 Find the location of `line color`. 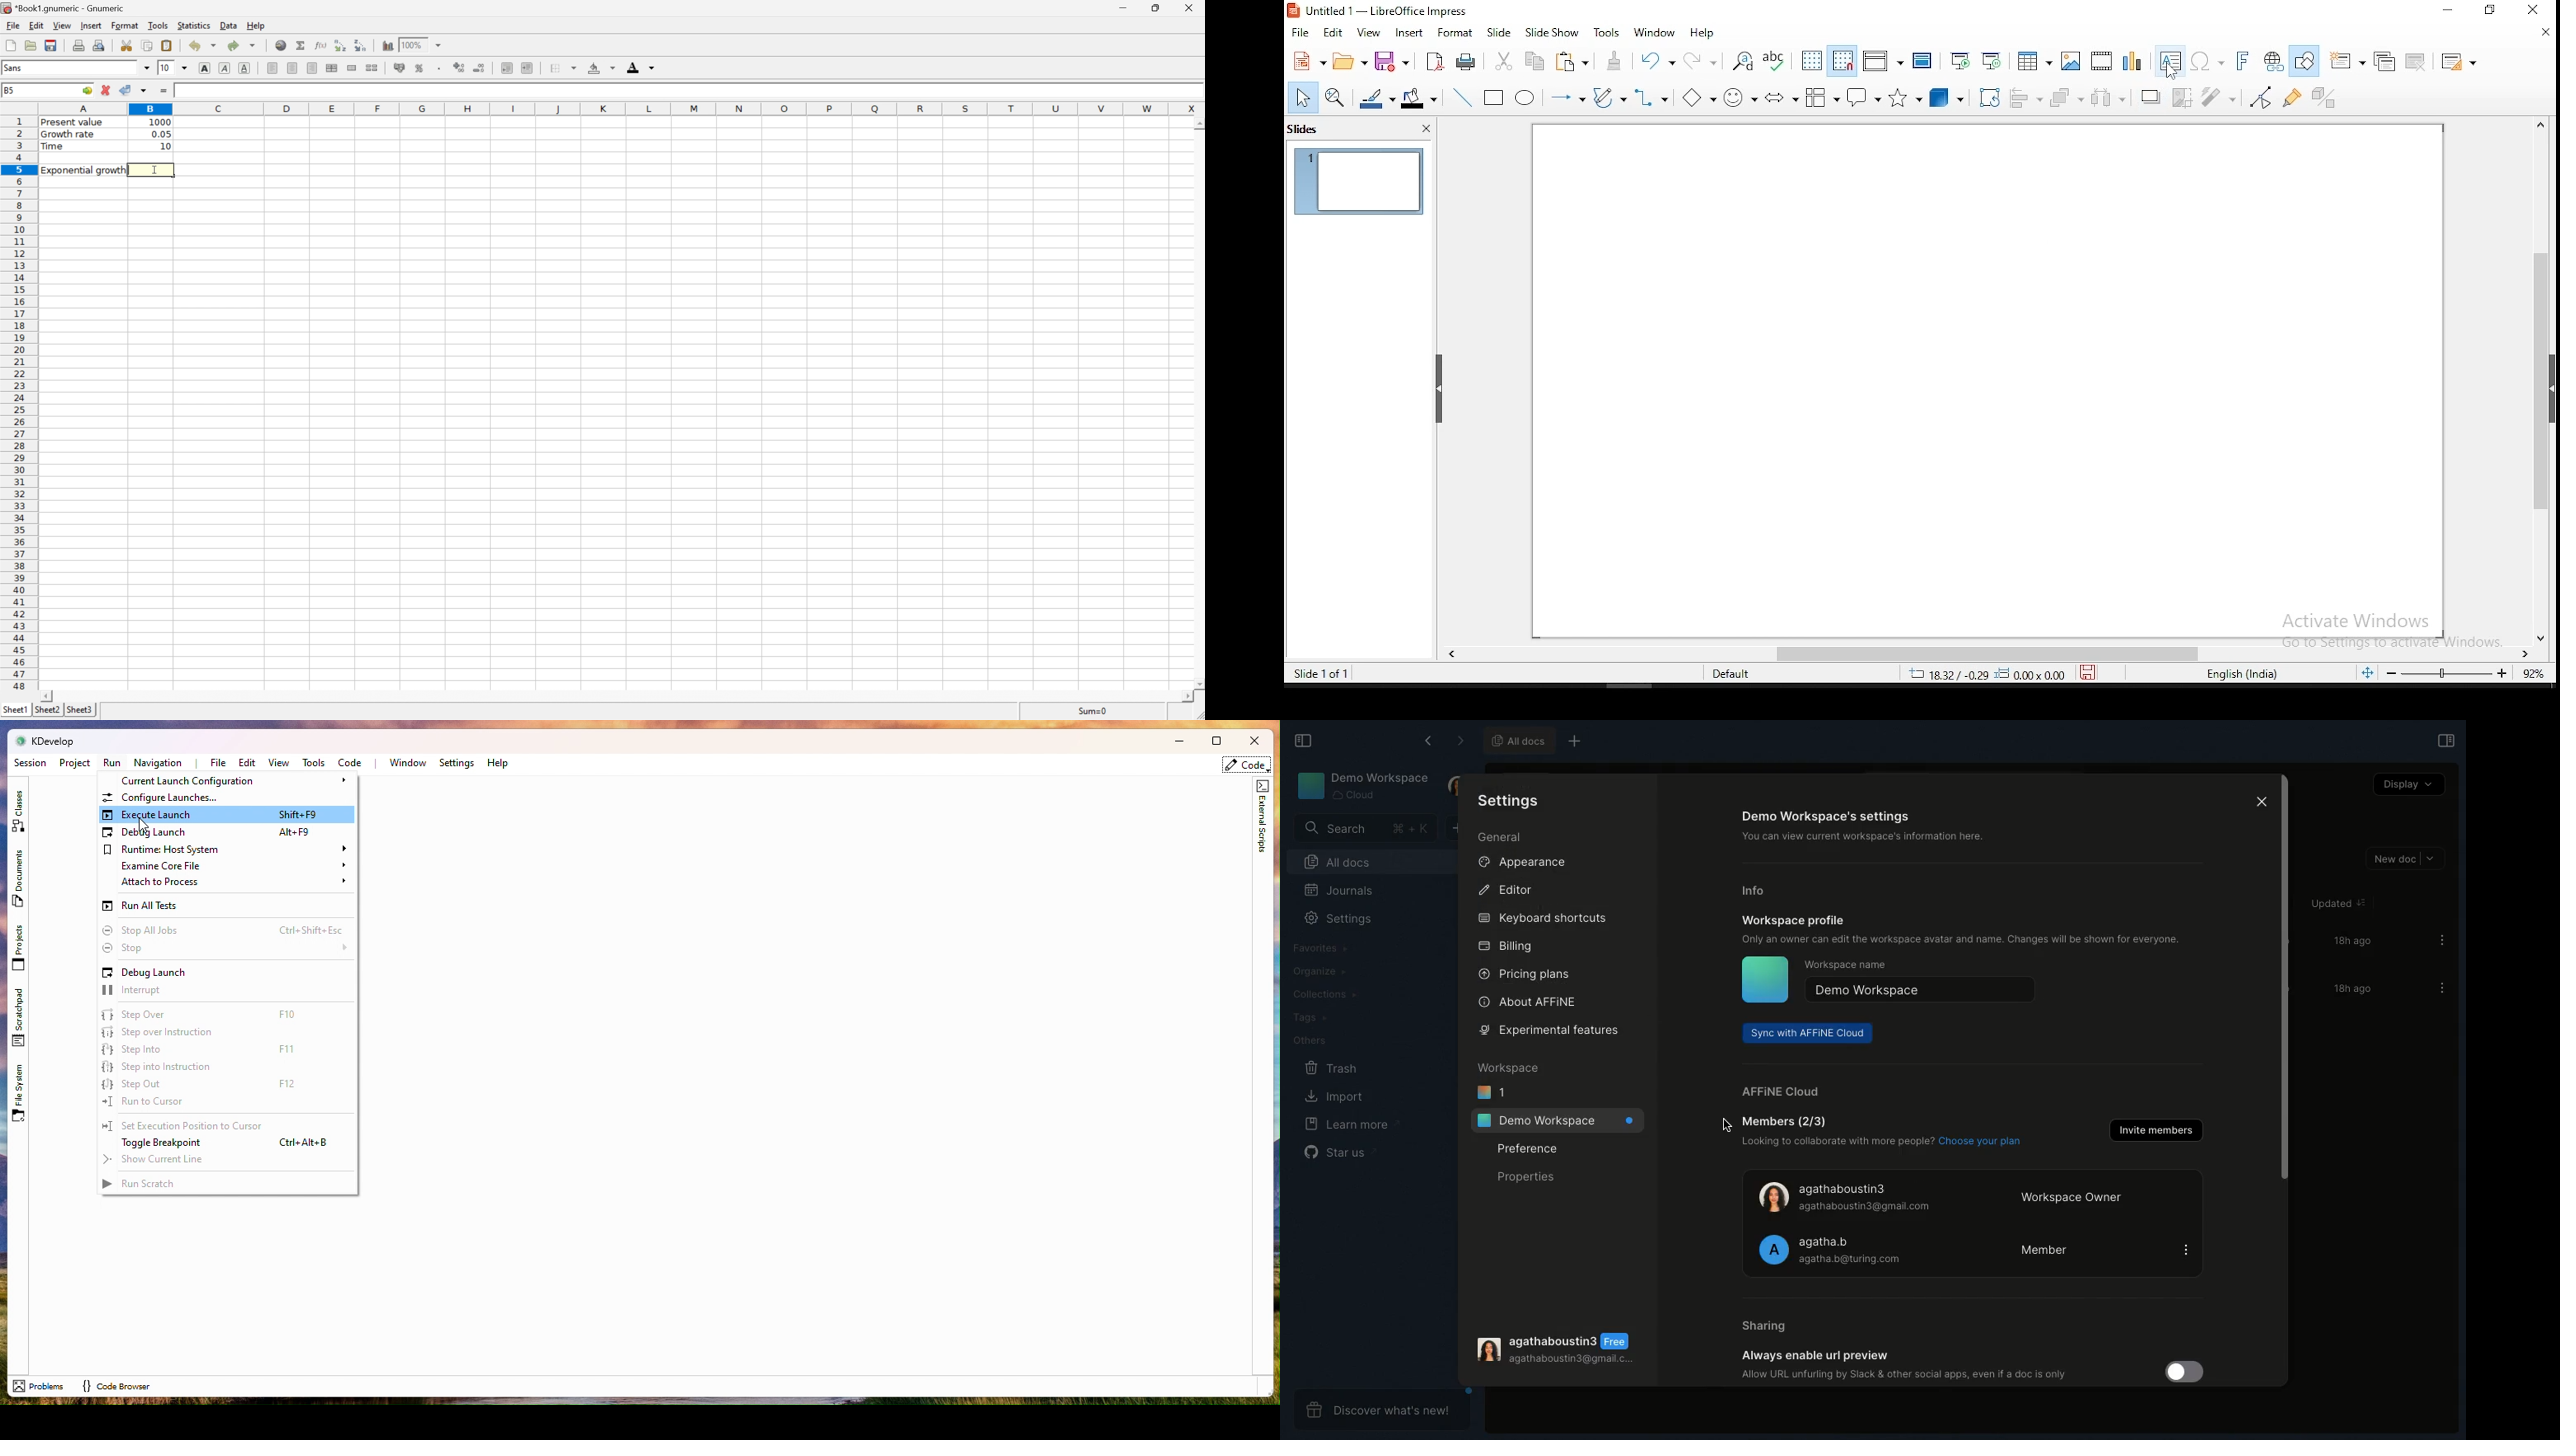

line color is located at coordinates (1377, 98).